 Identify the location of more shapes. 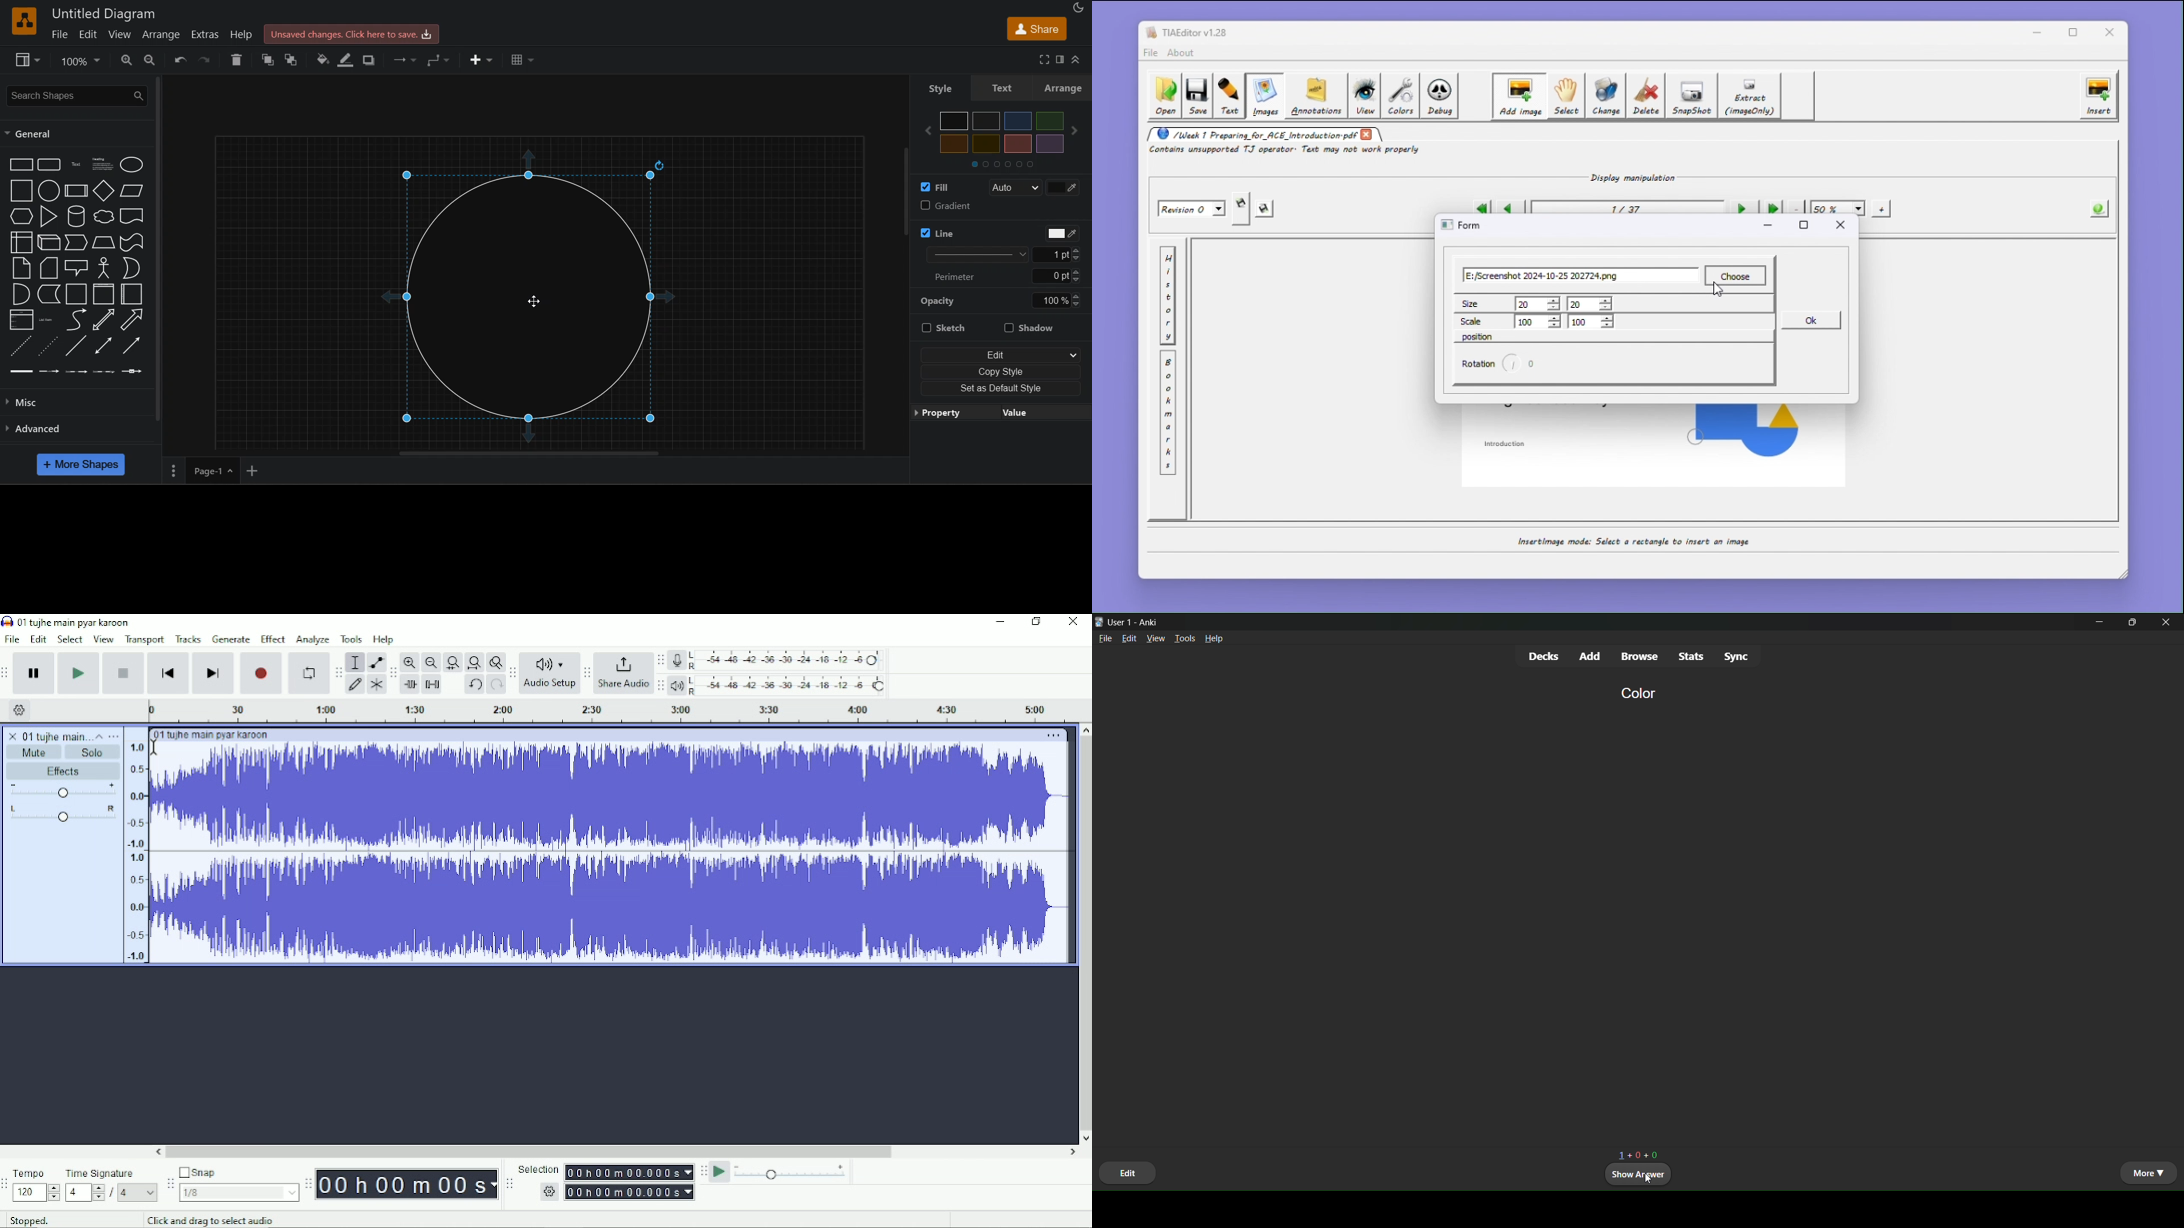
(80, 464).